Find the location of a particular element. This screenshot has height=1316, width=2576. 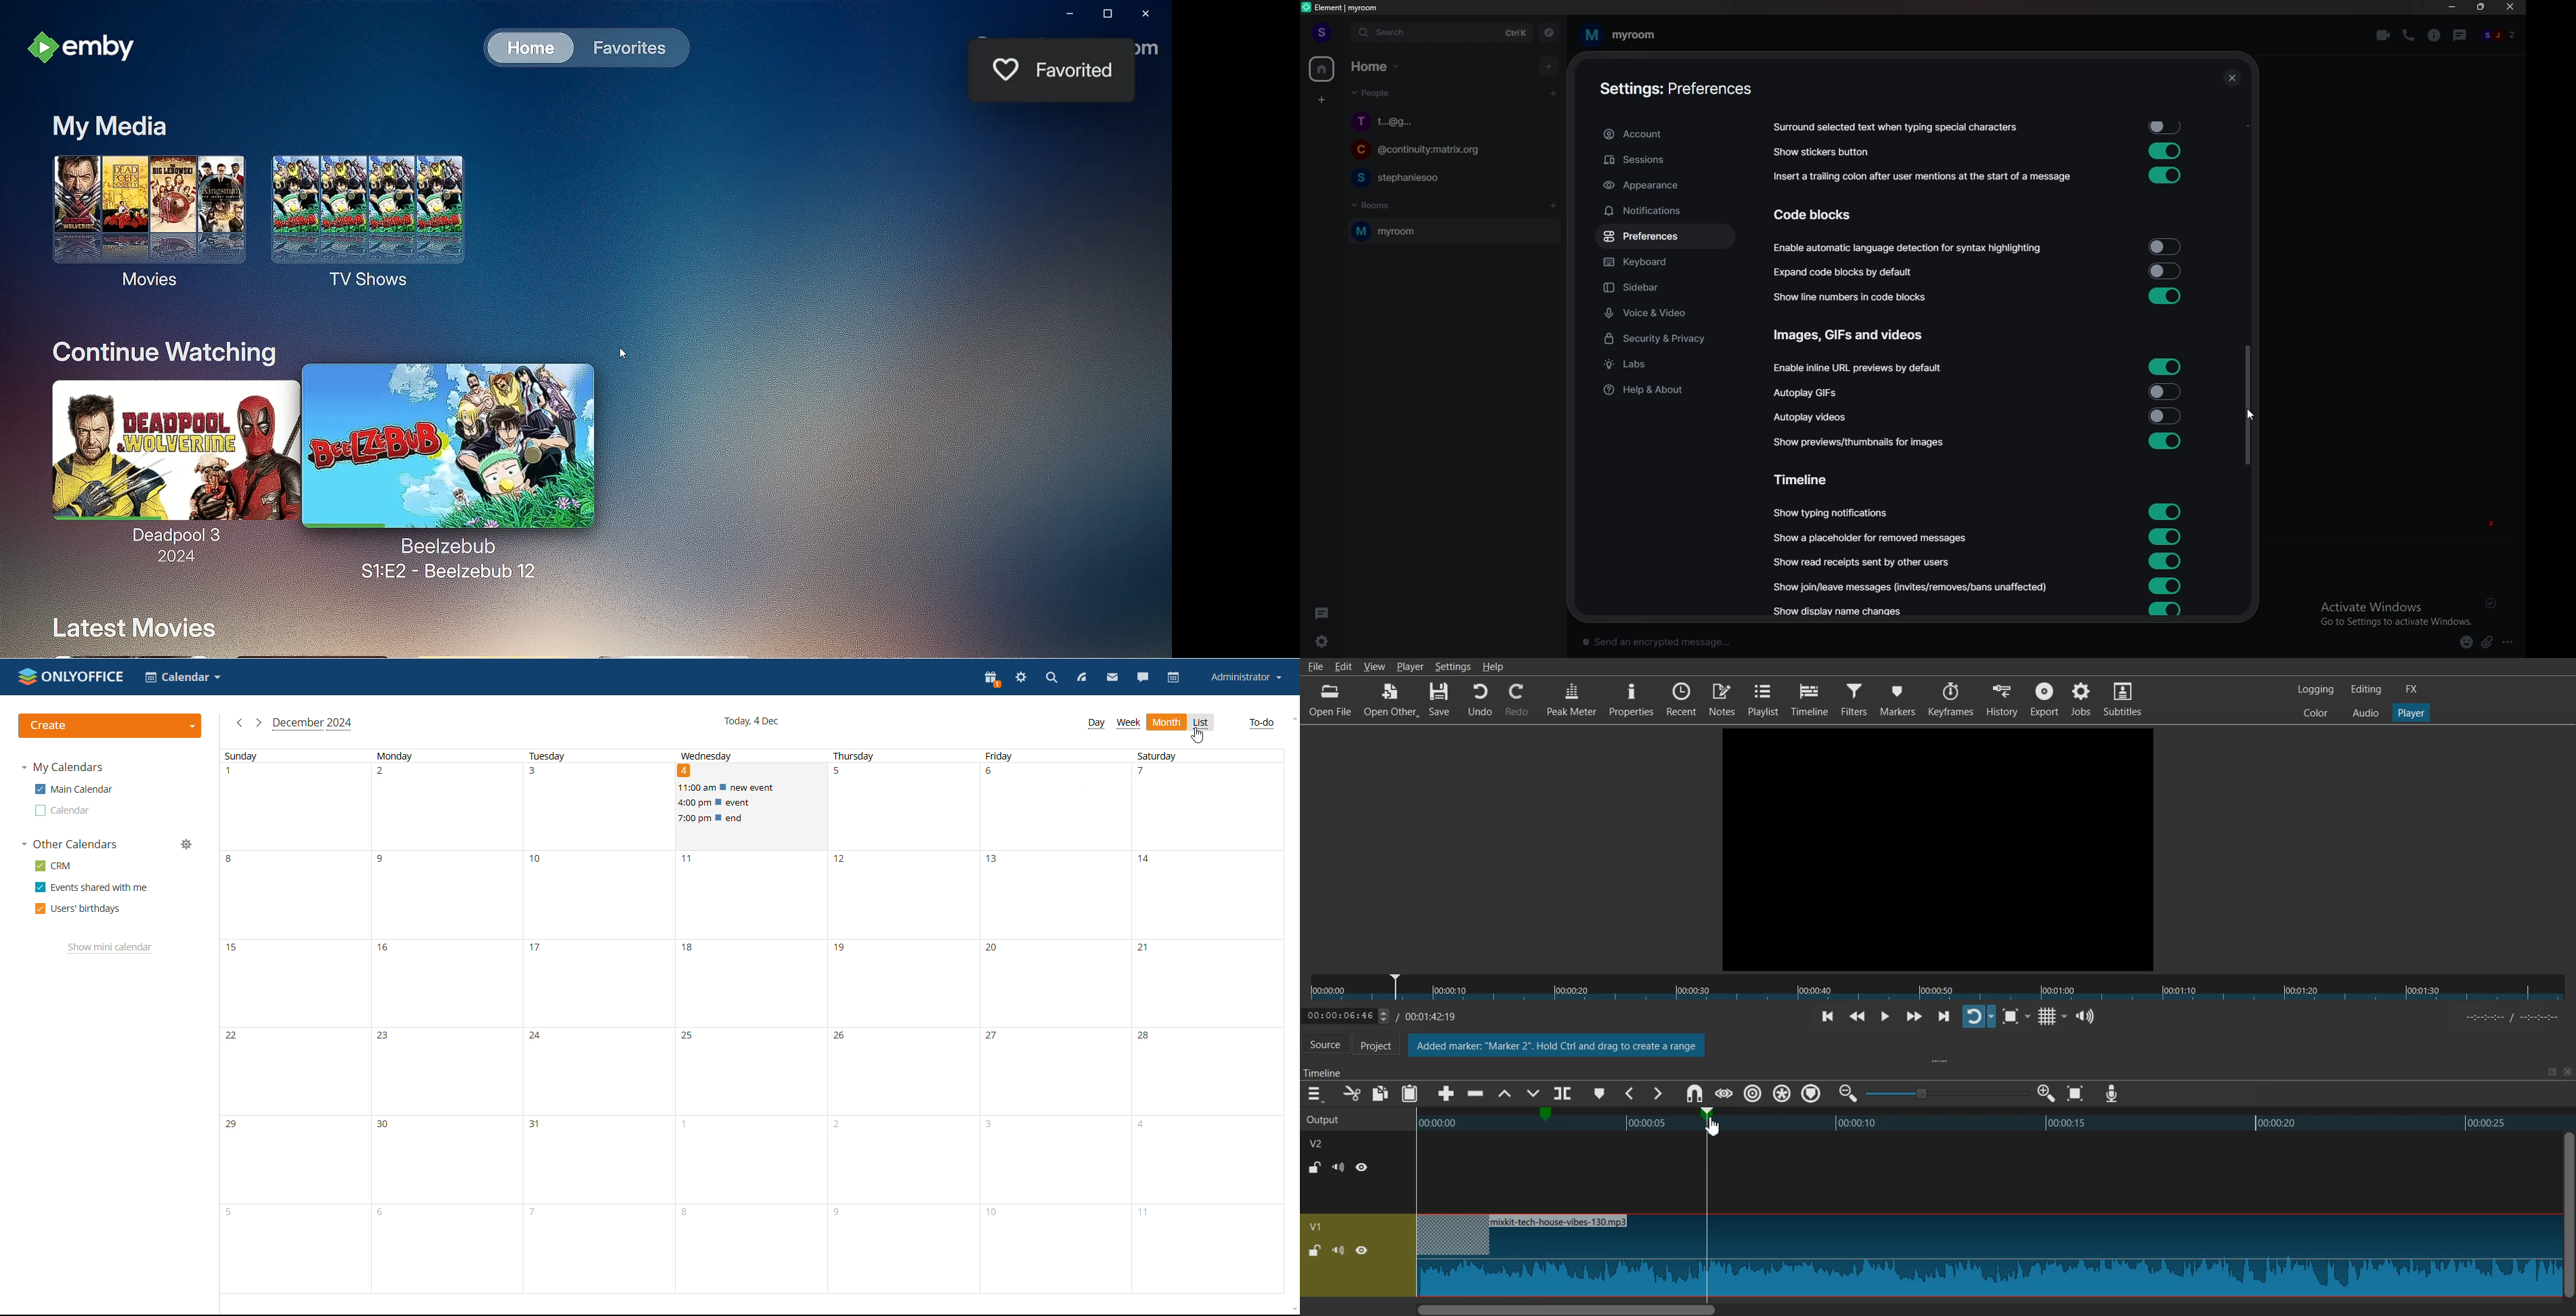

tuesday is located at coordinates (596, 1022).